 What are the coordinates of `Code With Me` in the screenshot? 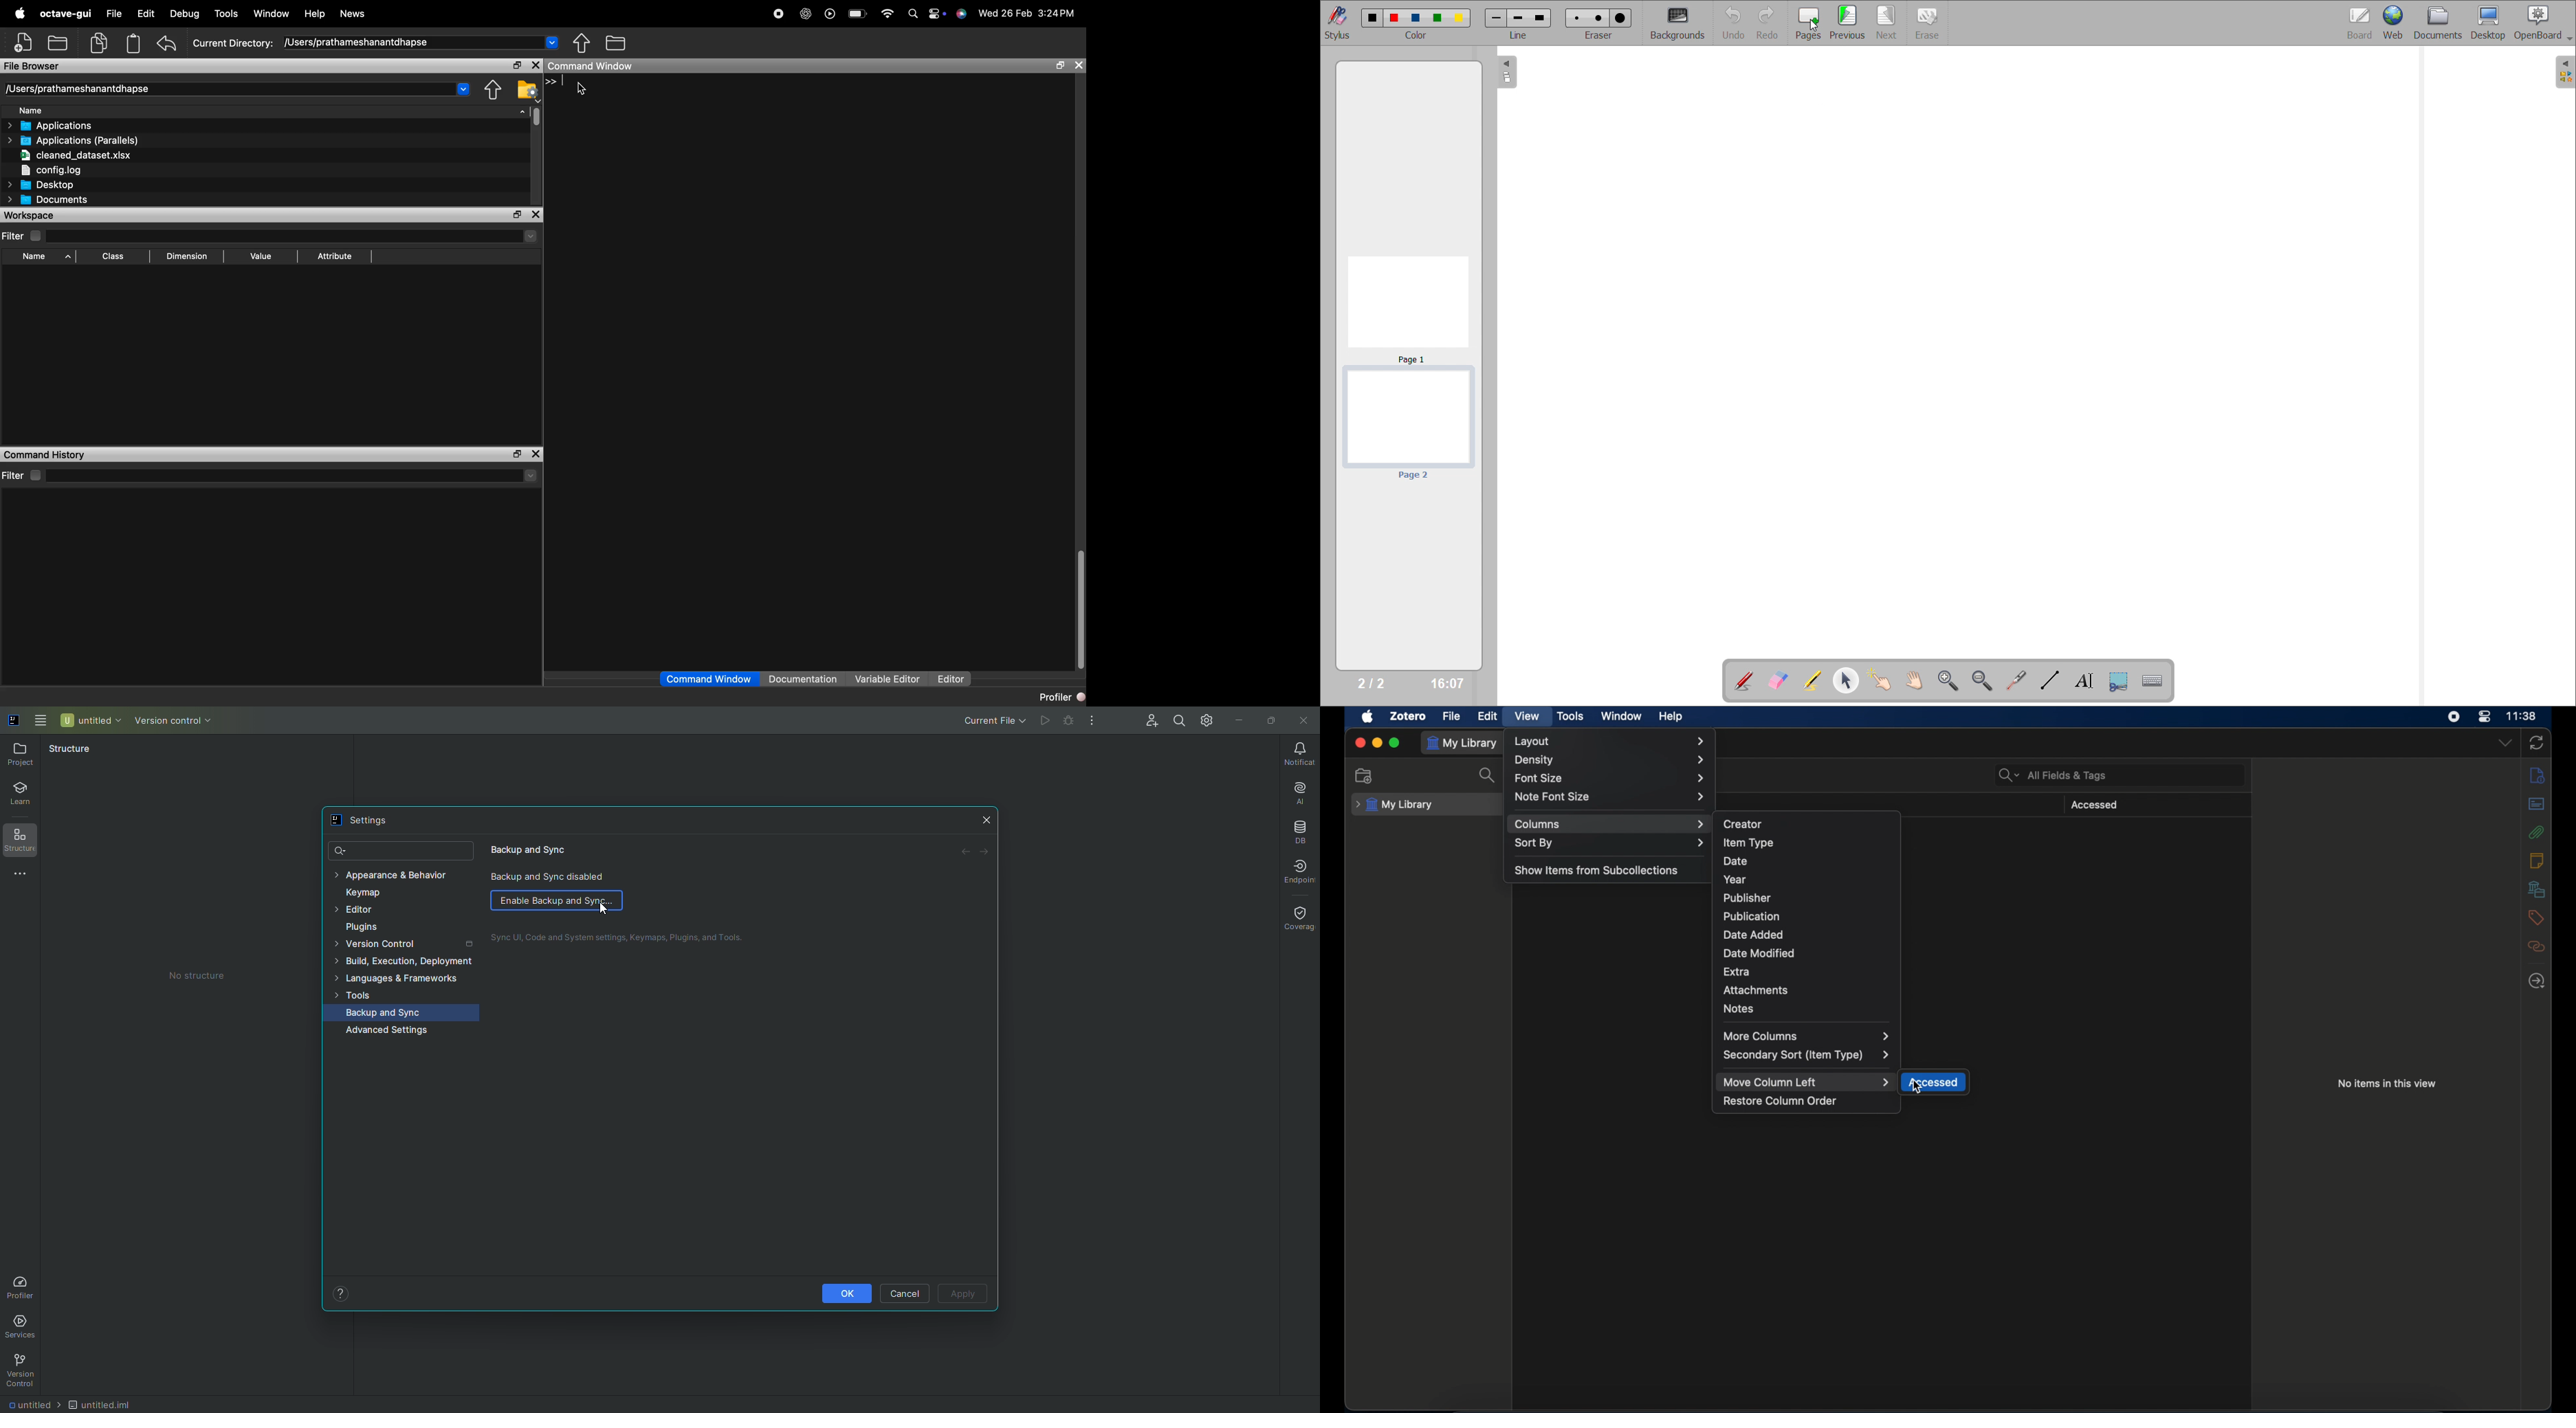 It's located at (1148, 723).